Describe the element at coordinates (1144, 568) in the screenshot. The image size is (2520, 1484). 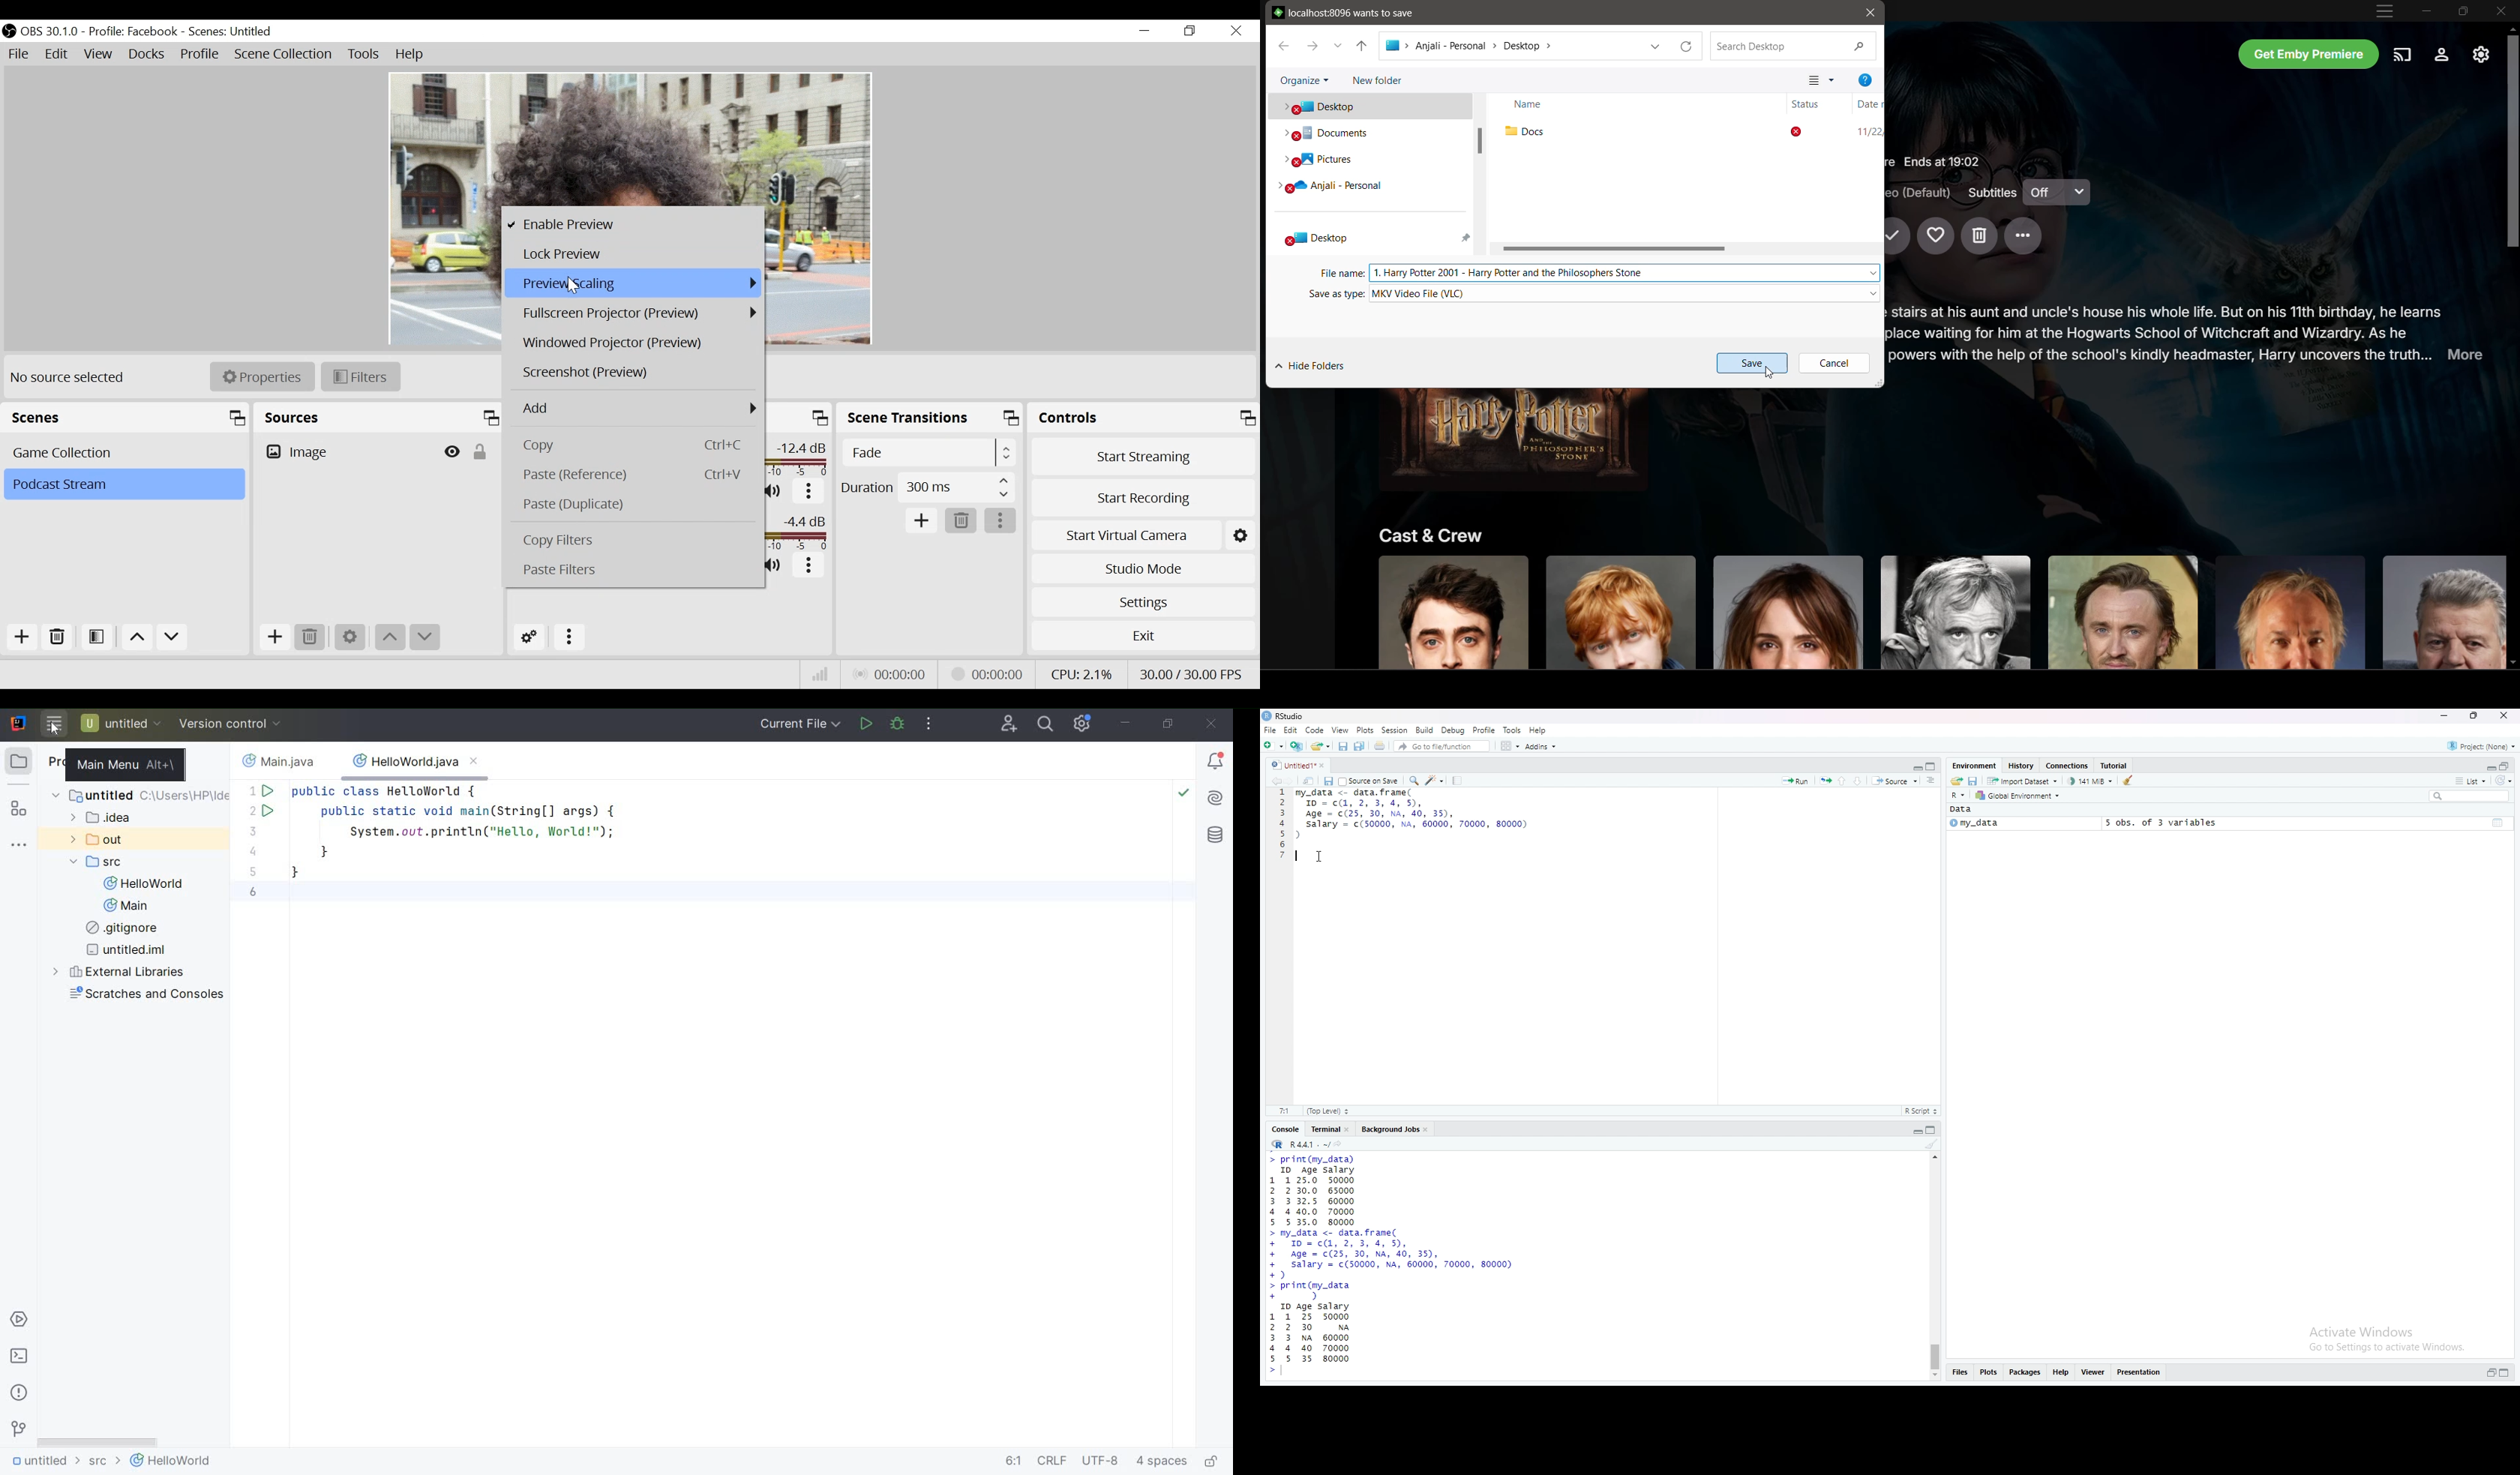
I see `Studio Mode` at that location.